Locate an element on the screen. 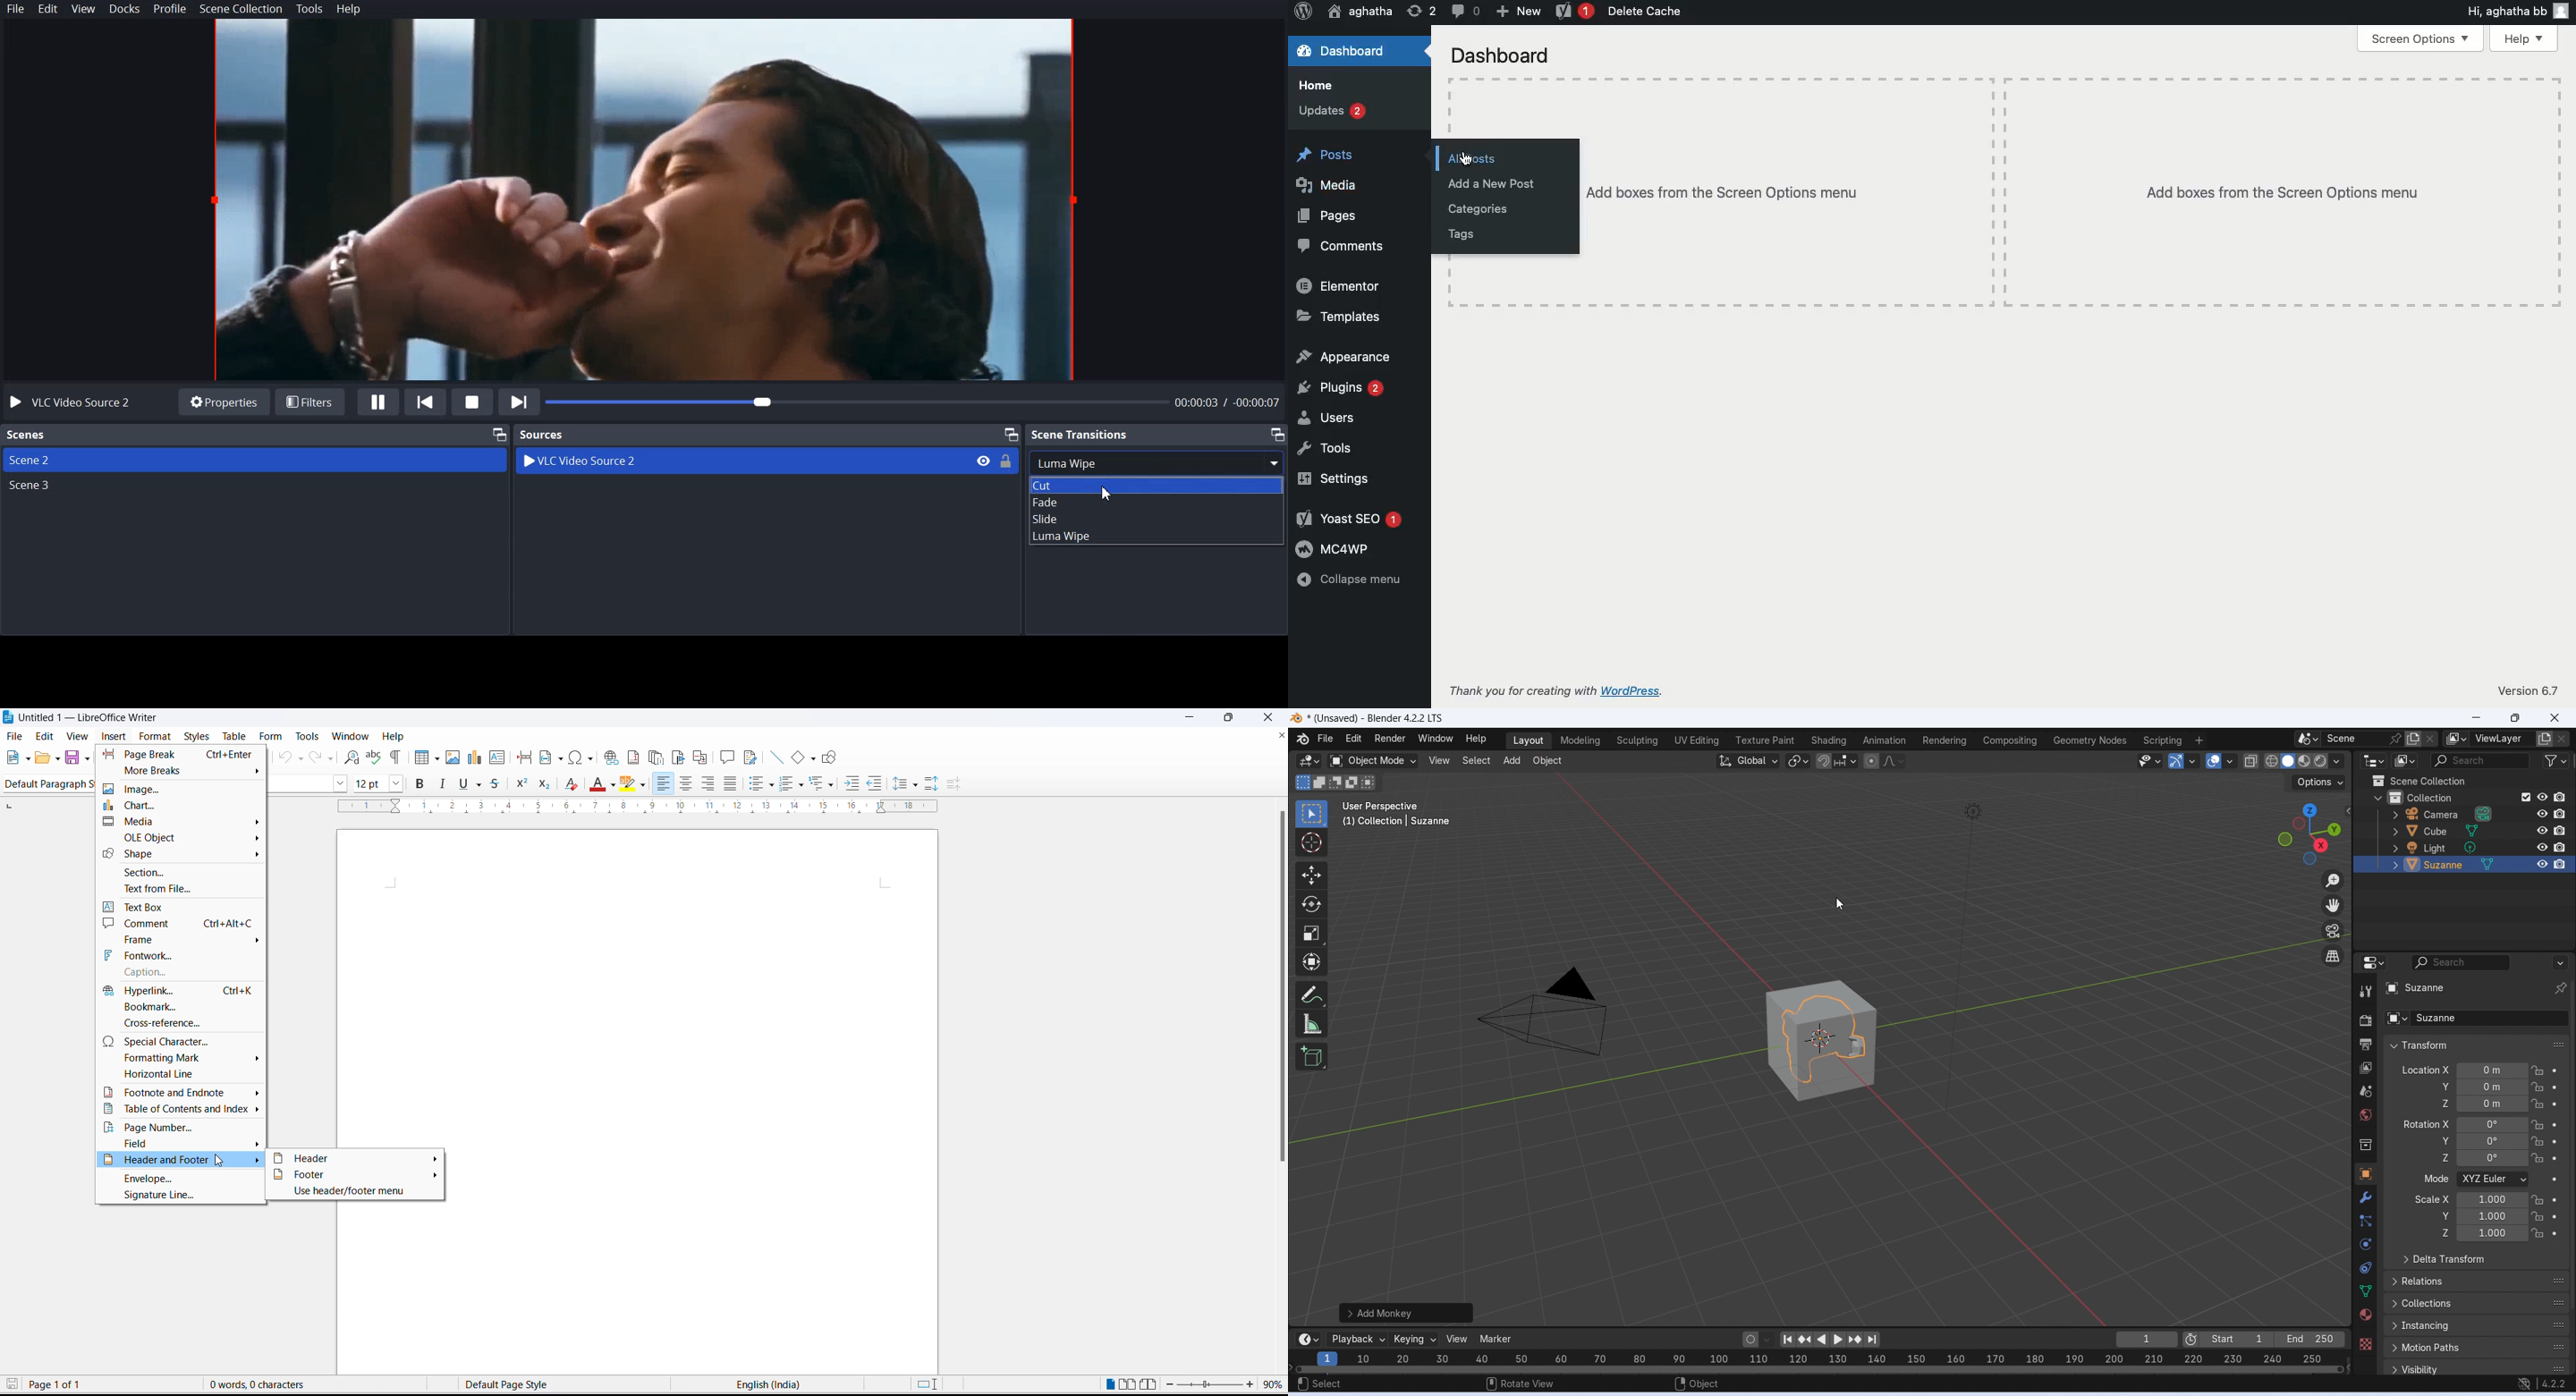  pin scene is located at coordinates (2397, 738).